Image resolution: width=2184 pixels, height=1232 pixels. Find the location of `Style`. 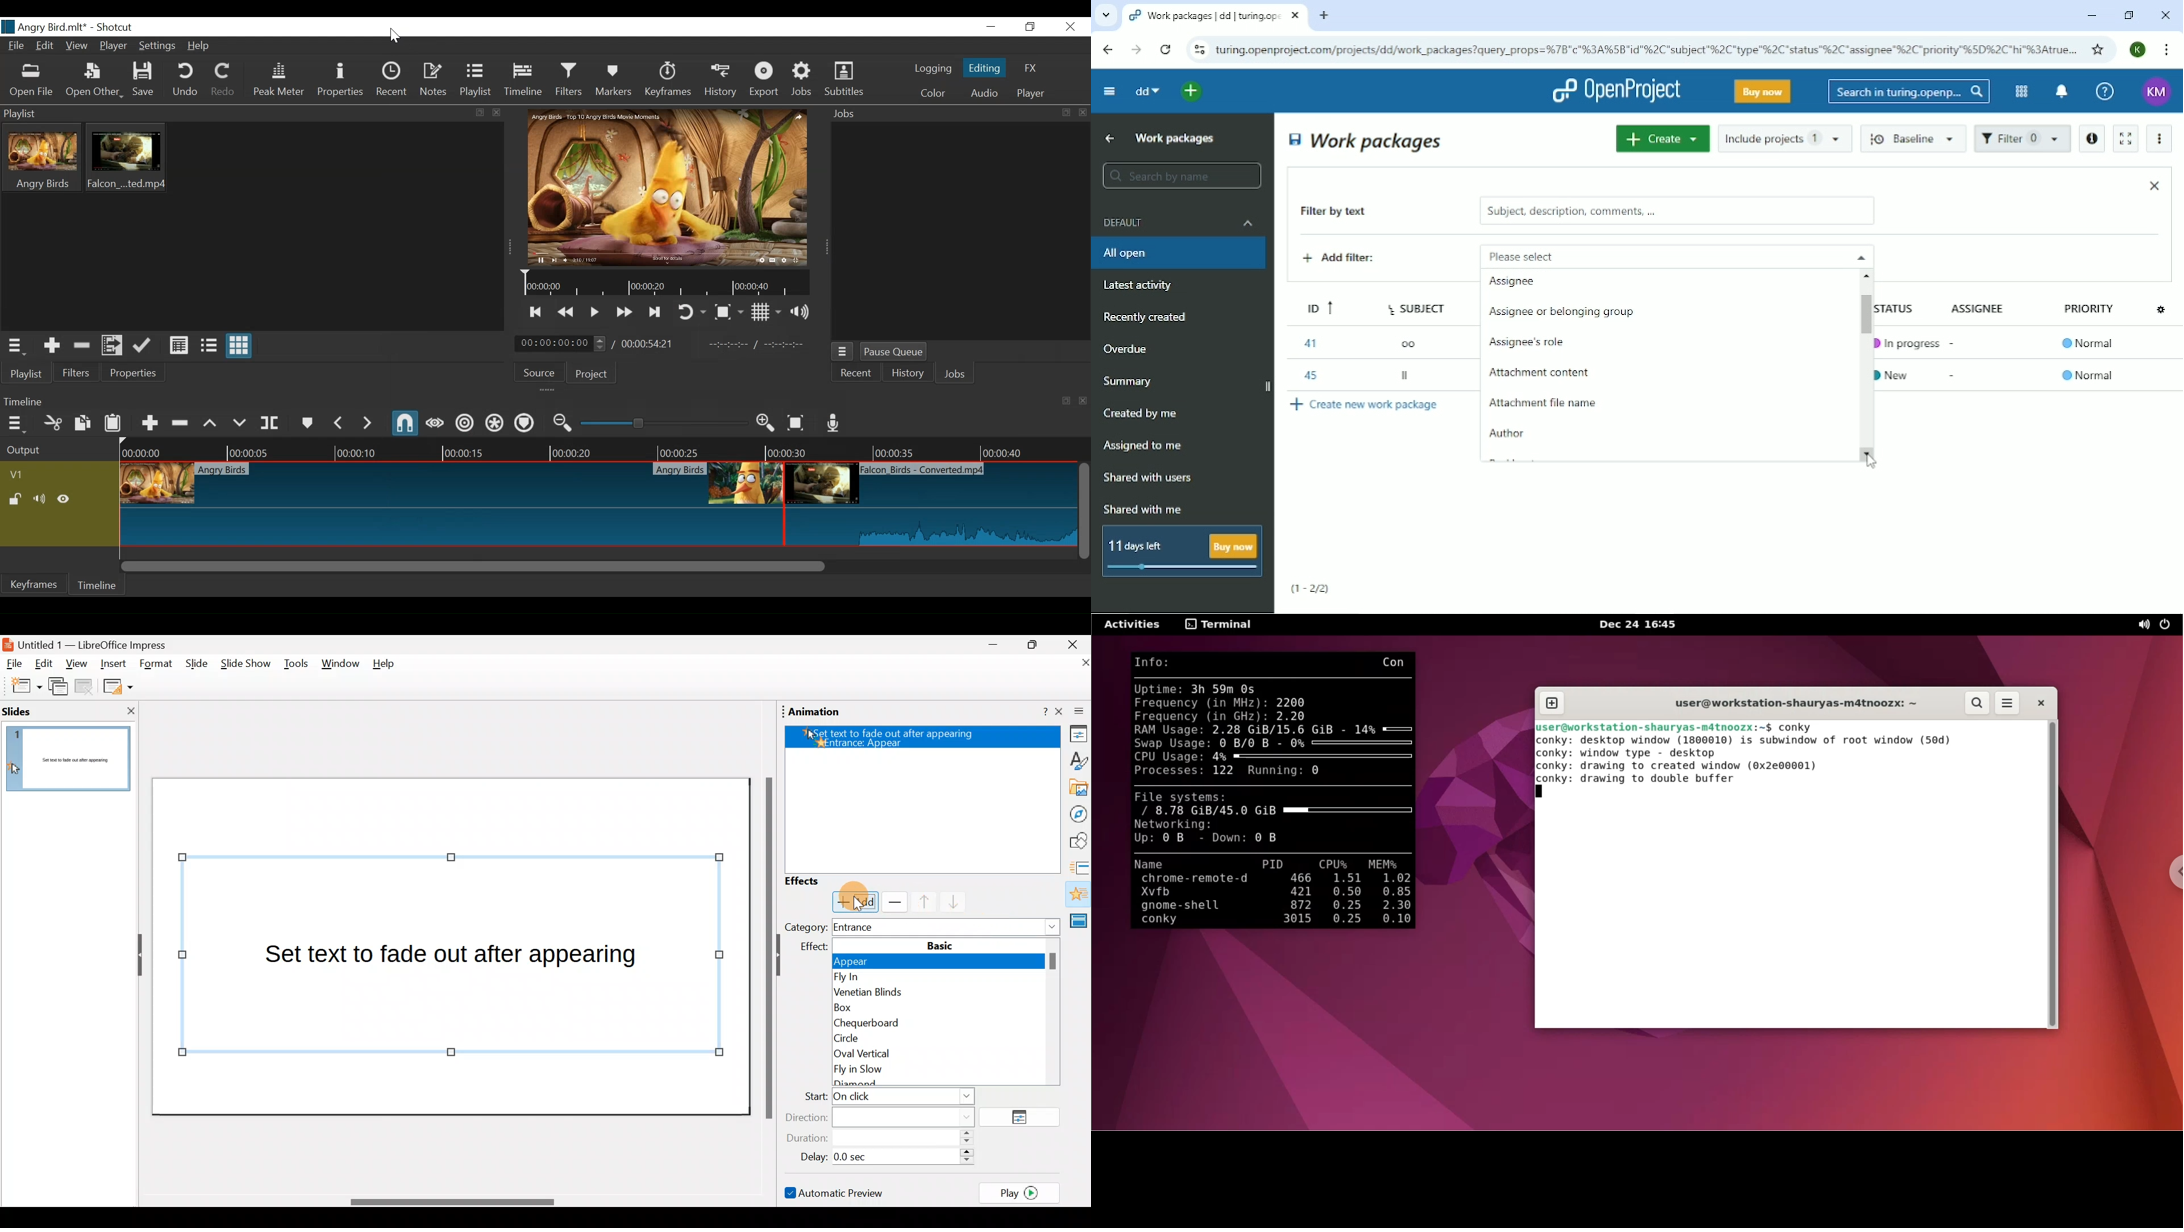

Style is located at coordinates (1075, 760).